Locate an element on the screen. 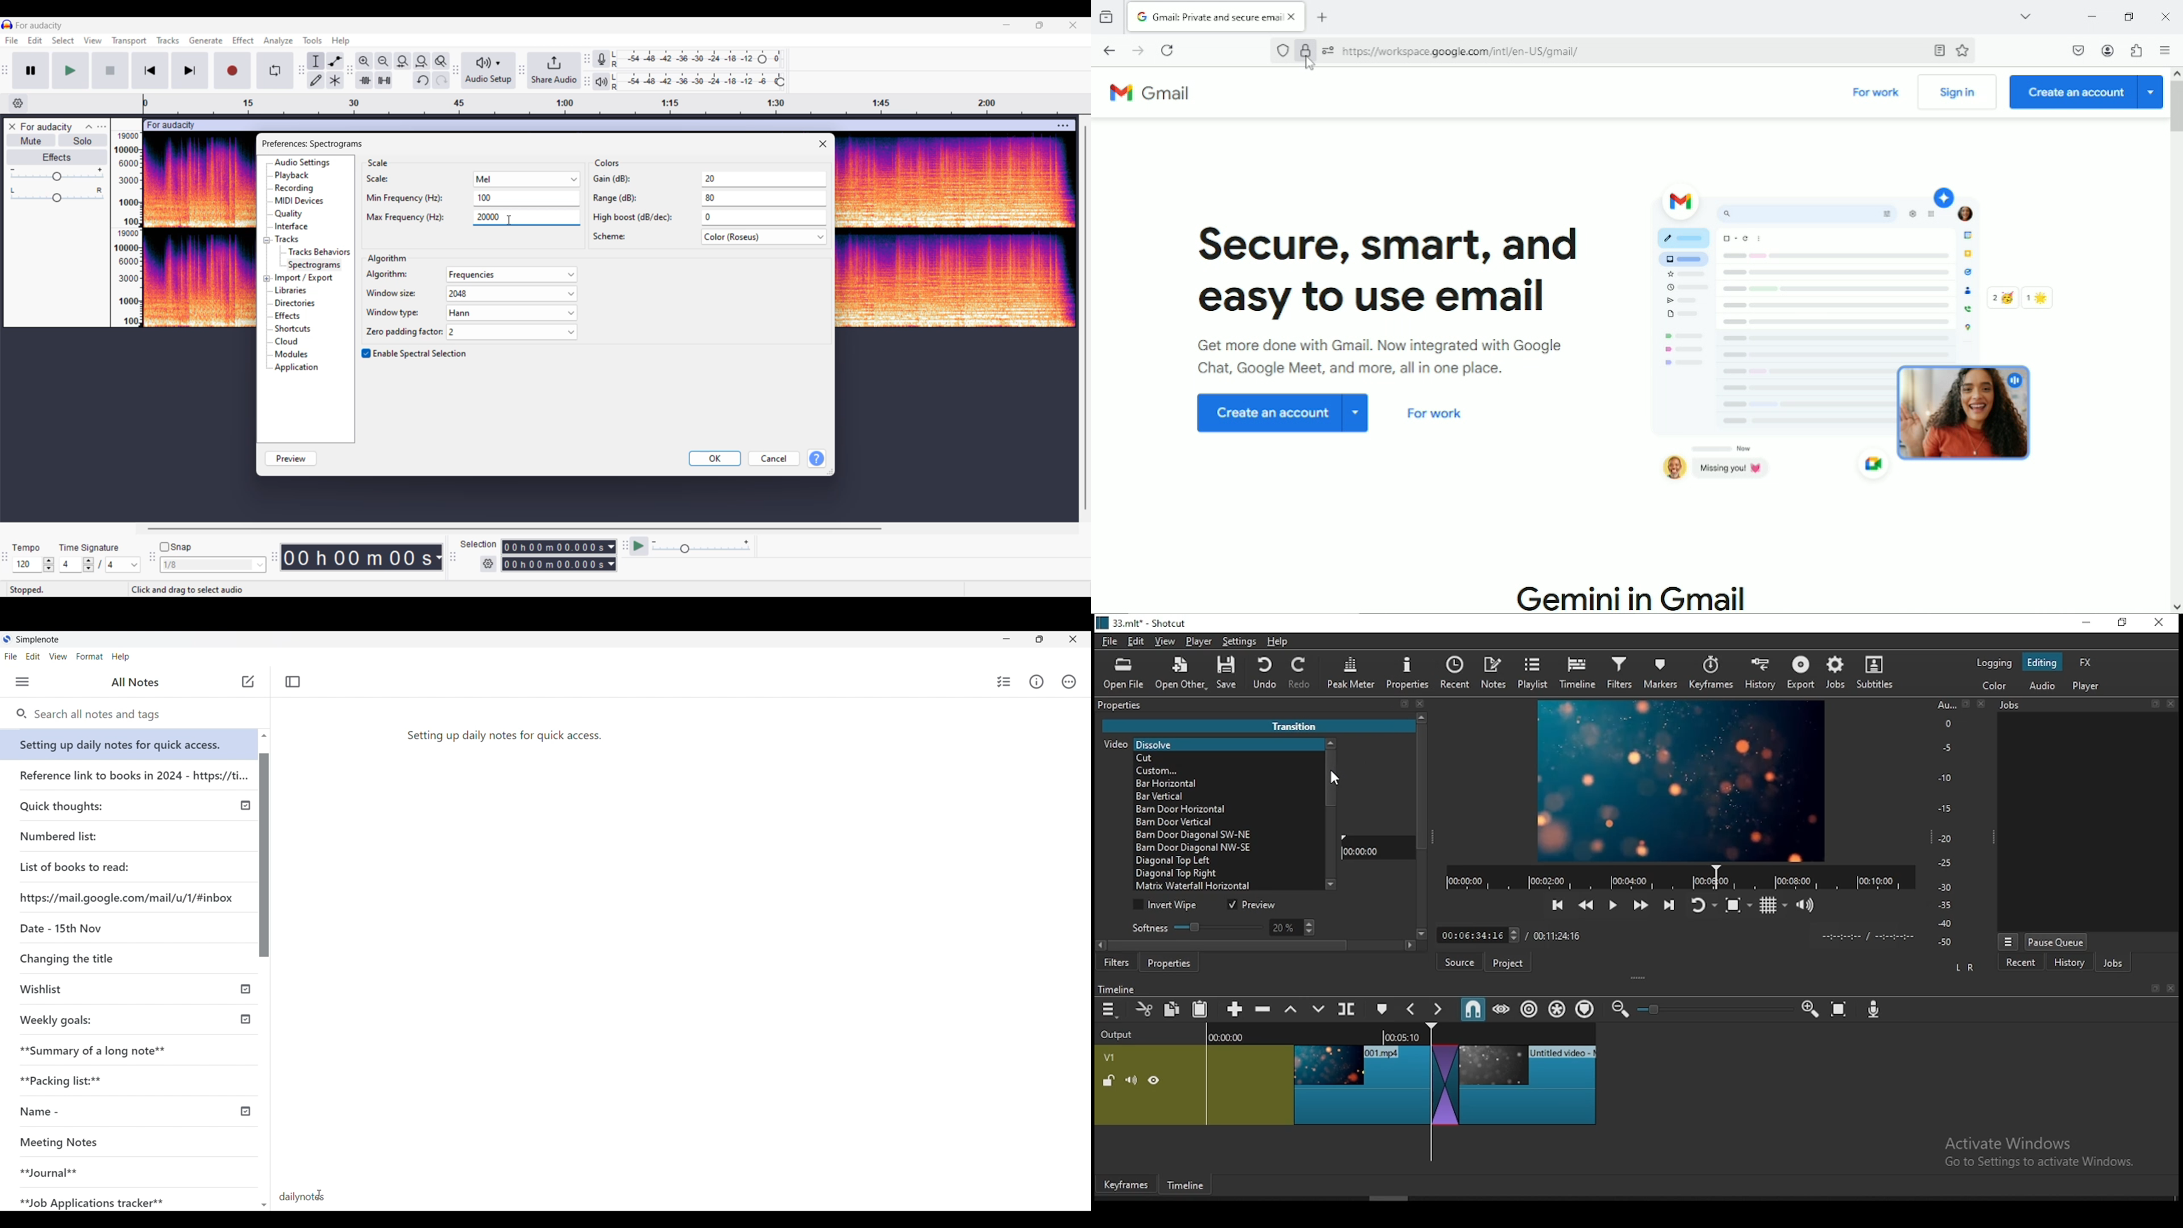 Image resolution: width=2184 pixels, height=1232 pixels. Toggle for Spectral selection is located at coordinates (415, 354).